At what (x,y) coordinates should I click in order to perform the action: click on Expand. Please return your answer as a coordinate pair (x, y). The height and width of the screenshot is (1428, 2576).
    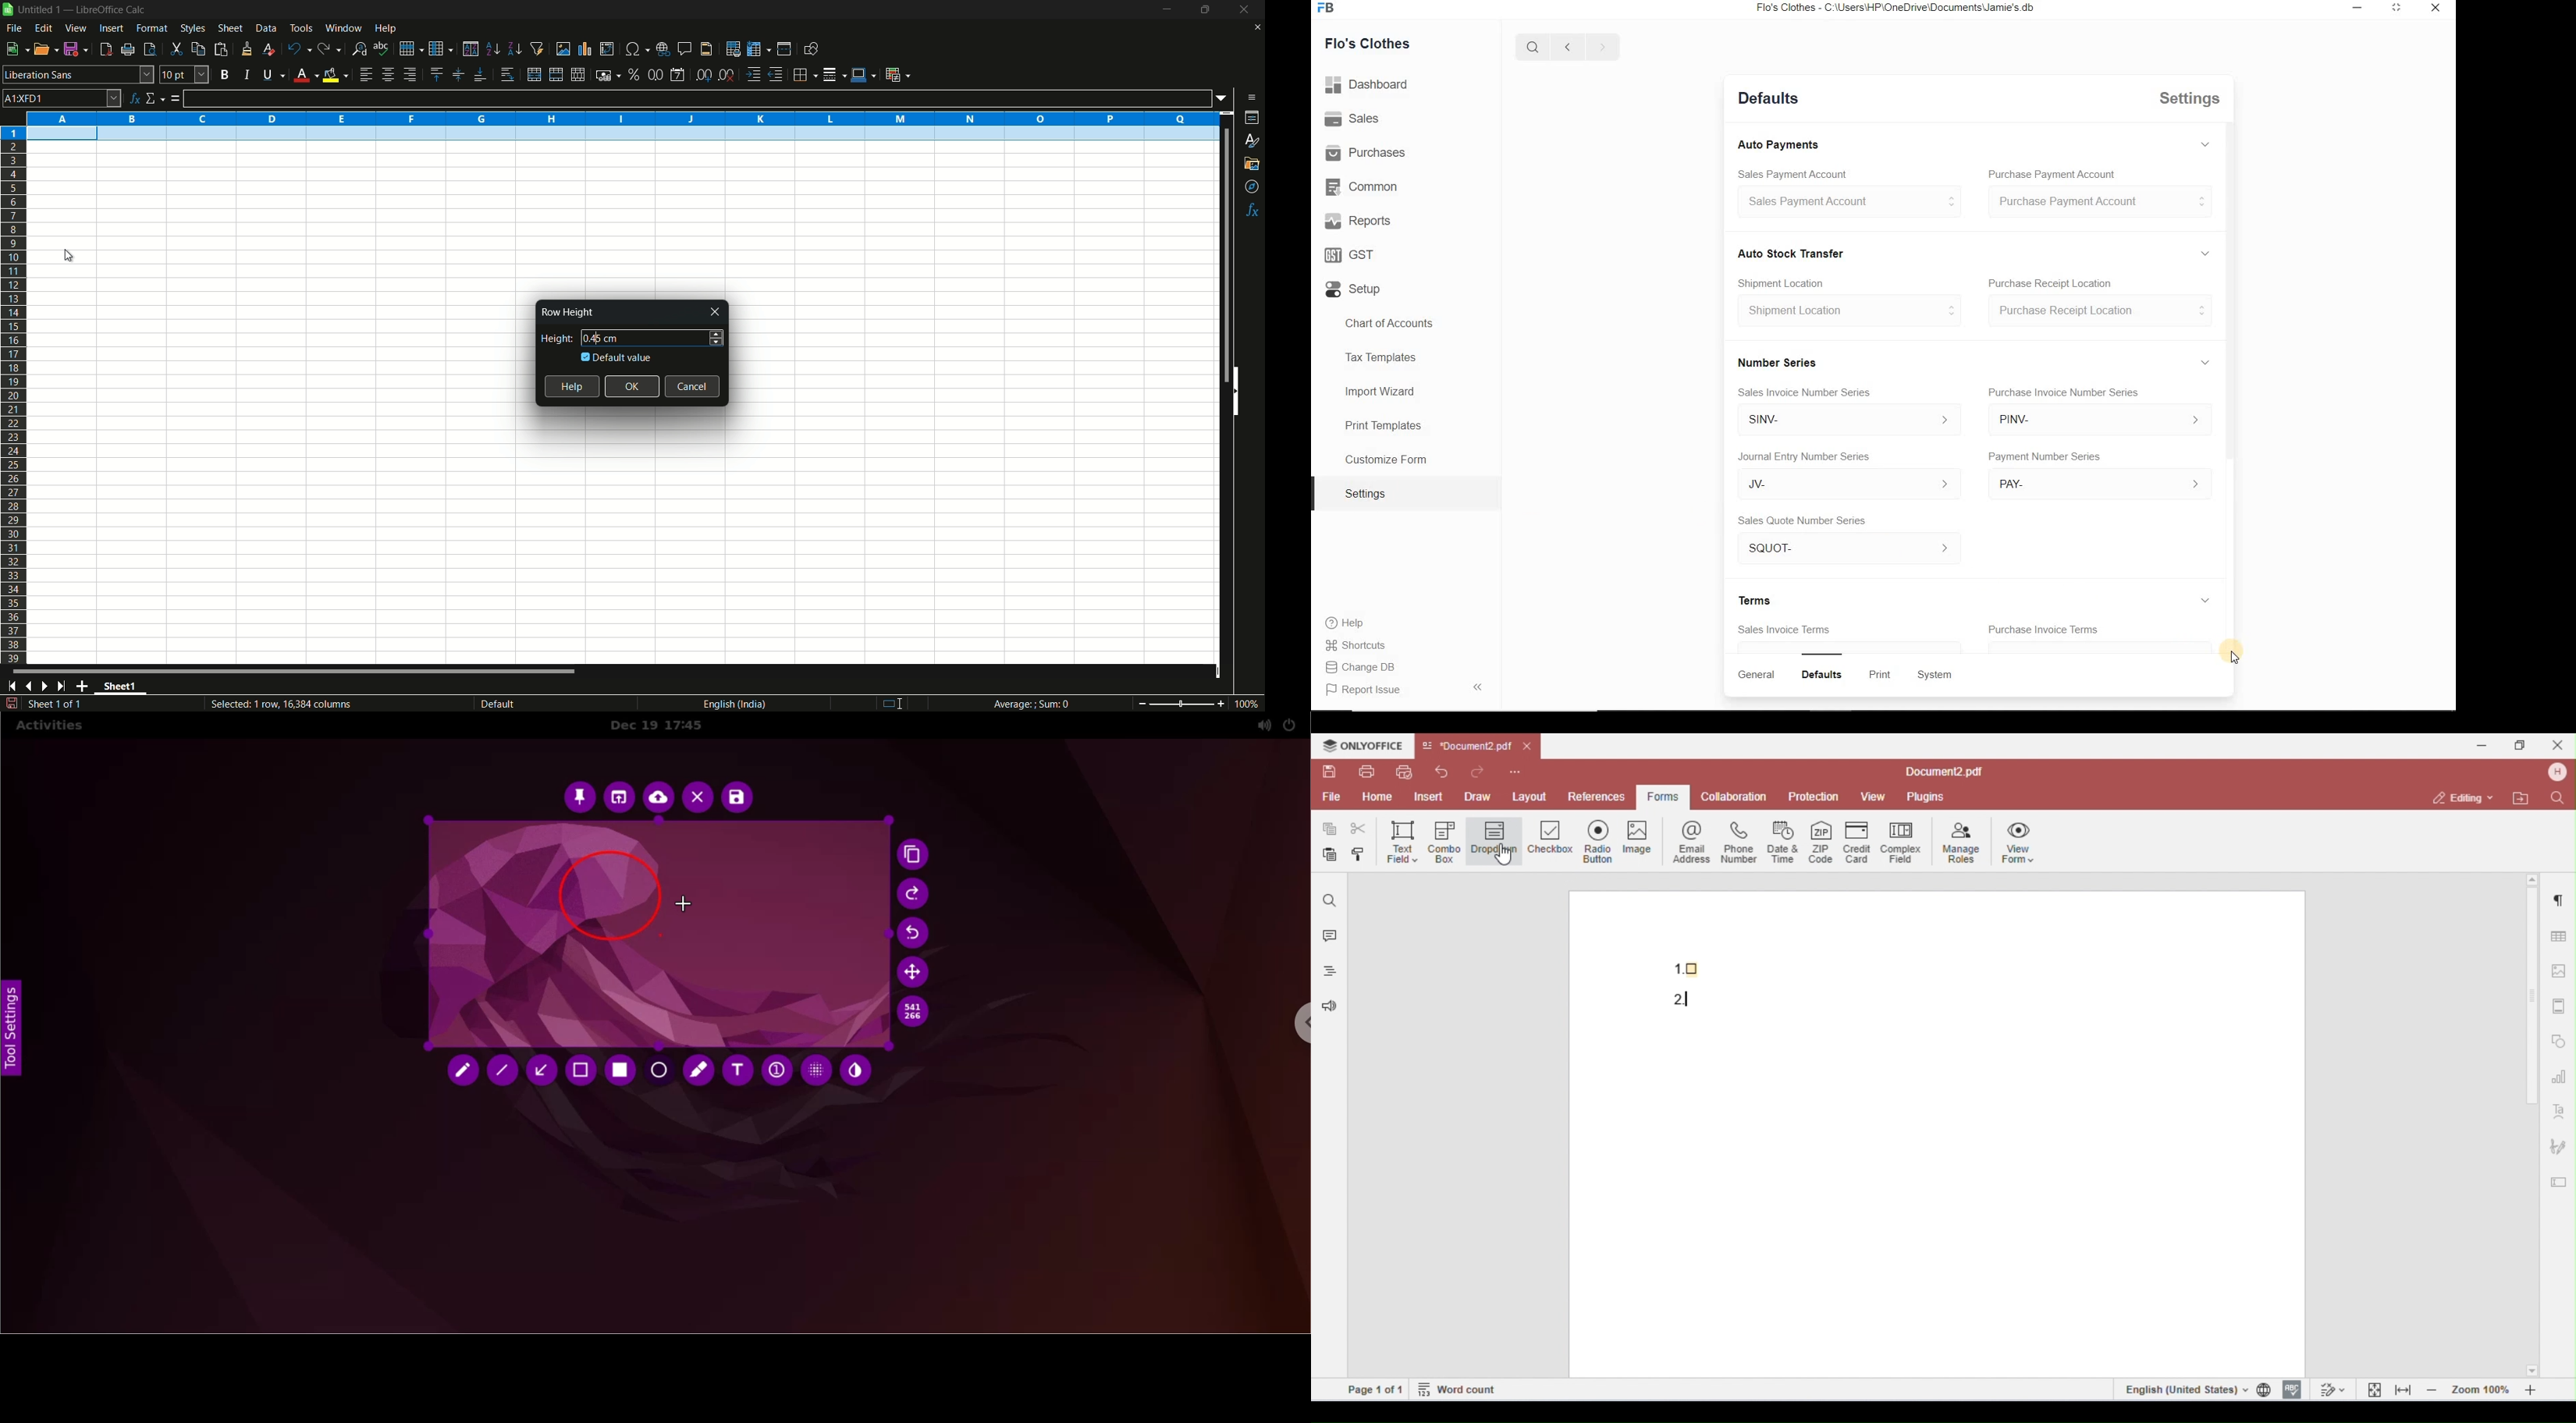
    Looking at the image, I should click on (2203, 203).